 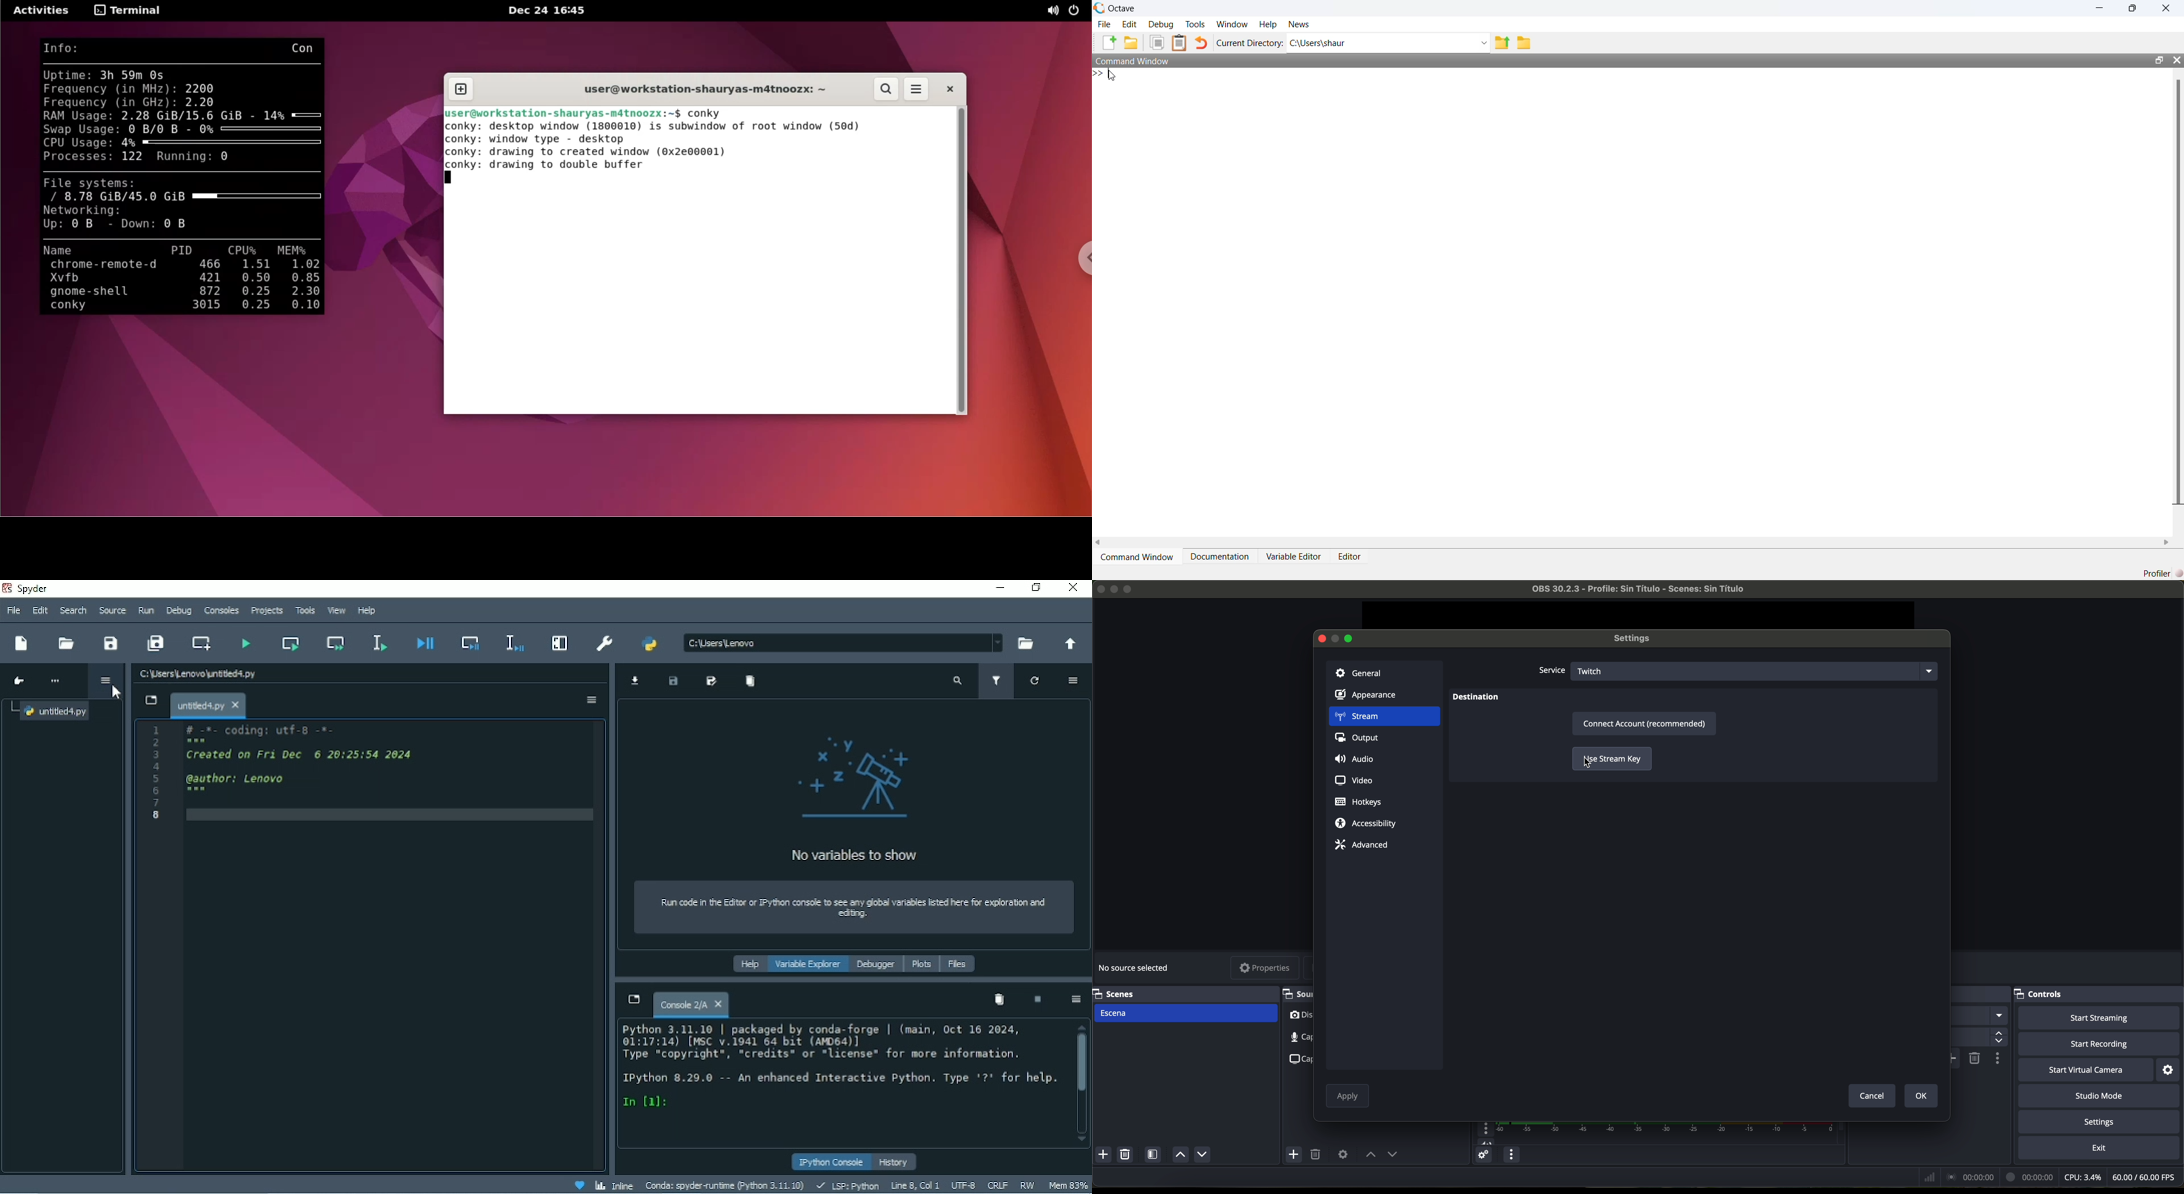 What do you see at coordinates (1300, 1017) in the screenshot?
I see `video capture device` at bounding box center [1300, 1017].